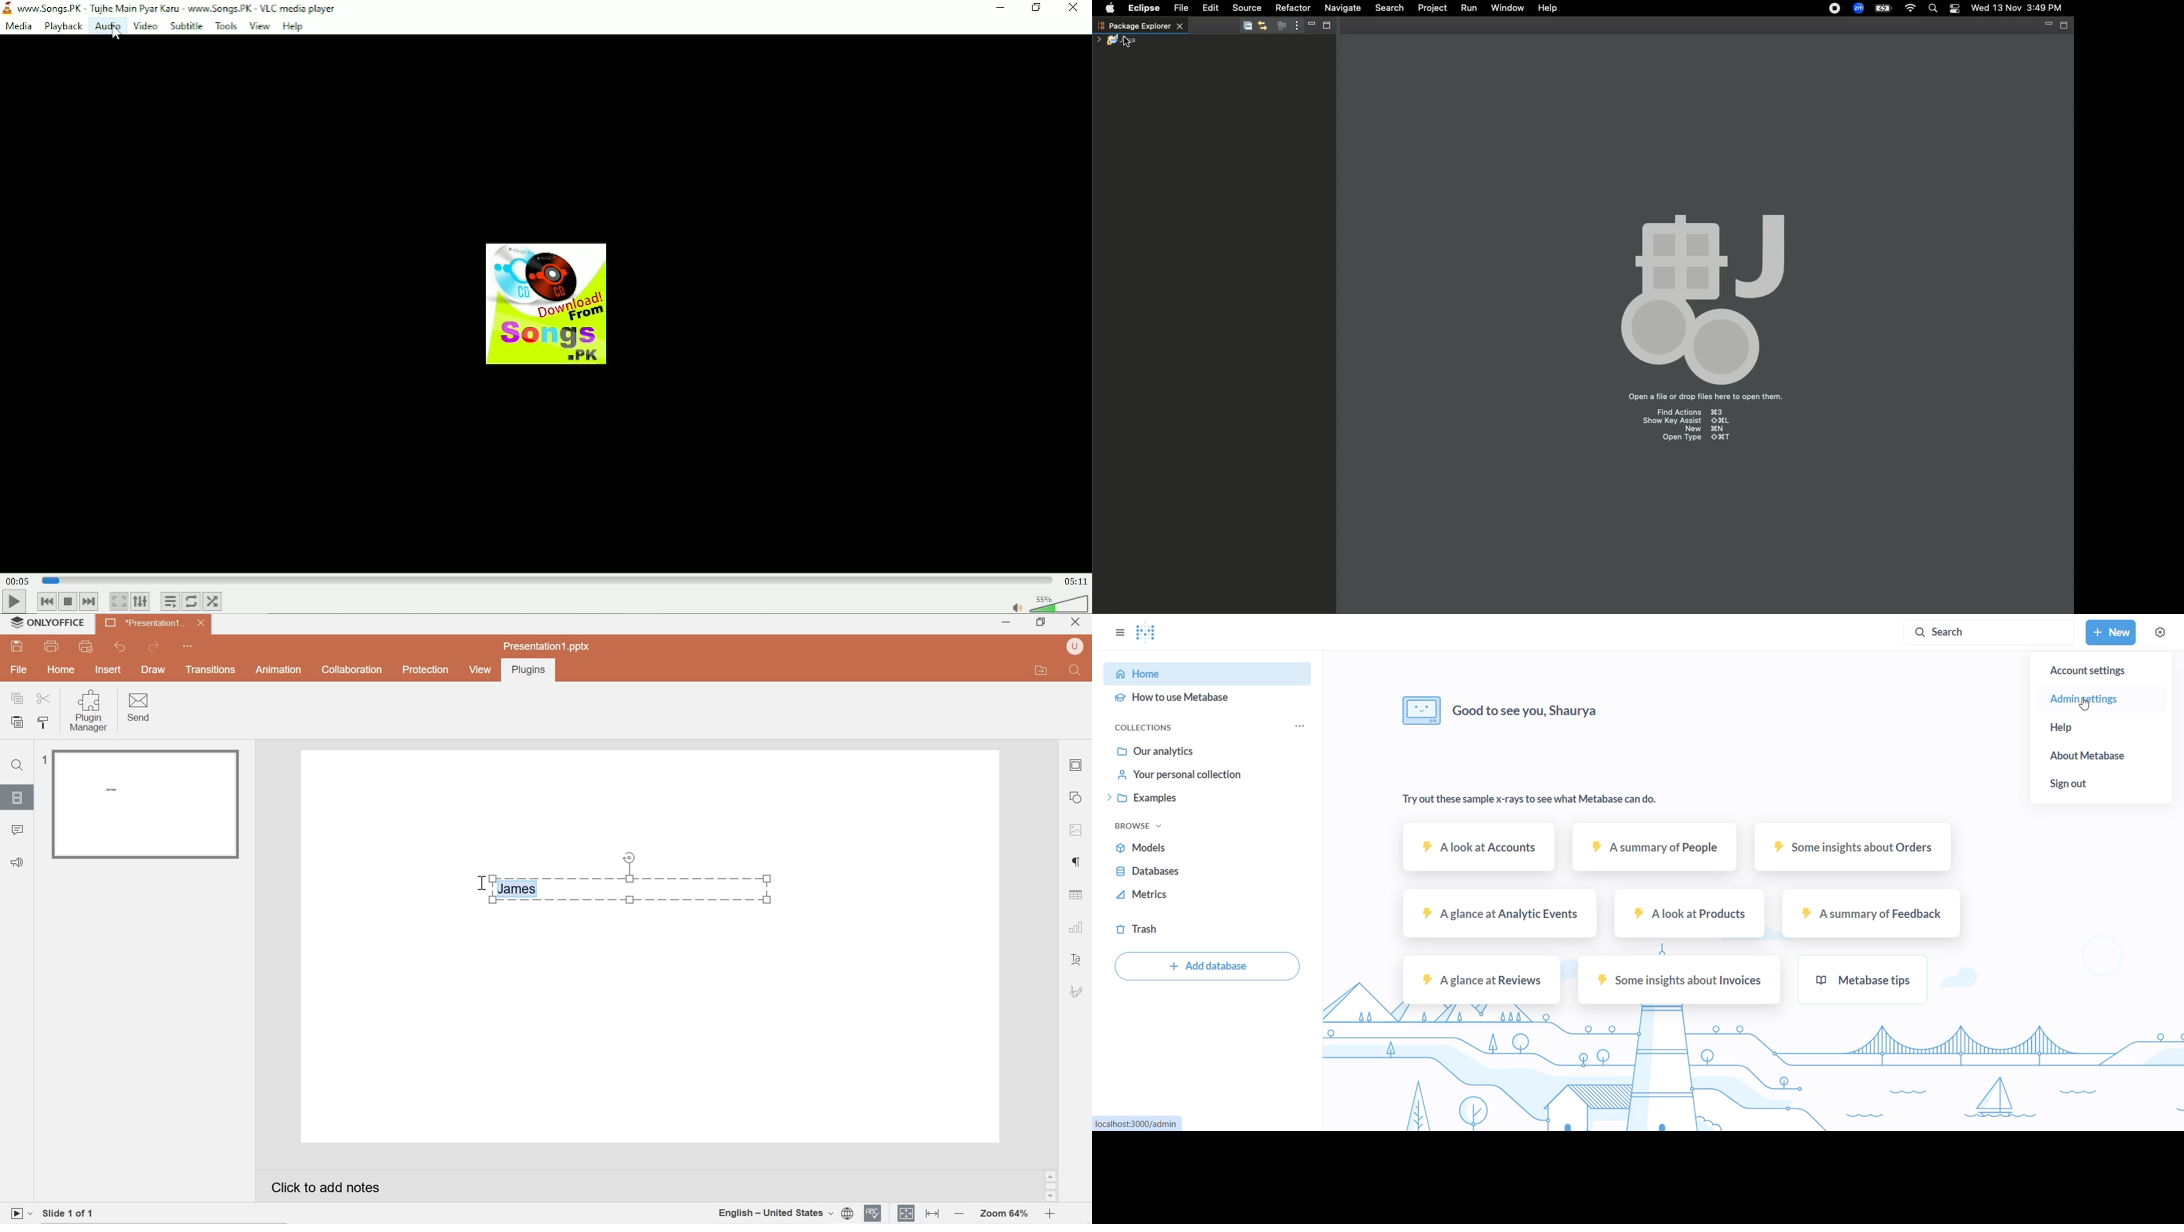 The width and height of the screenshot is (2184, 1232). Describe the element at coordinates (18, 646) in the screenshot. I see `save` at that location.